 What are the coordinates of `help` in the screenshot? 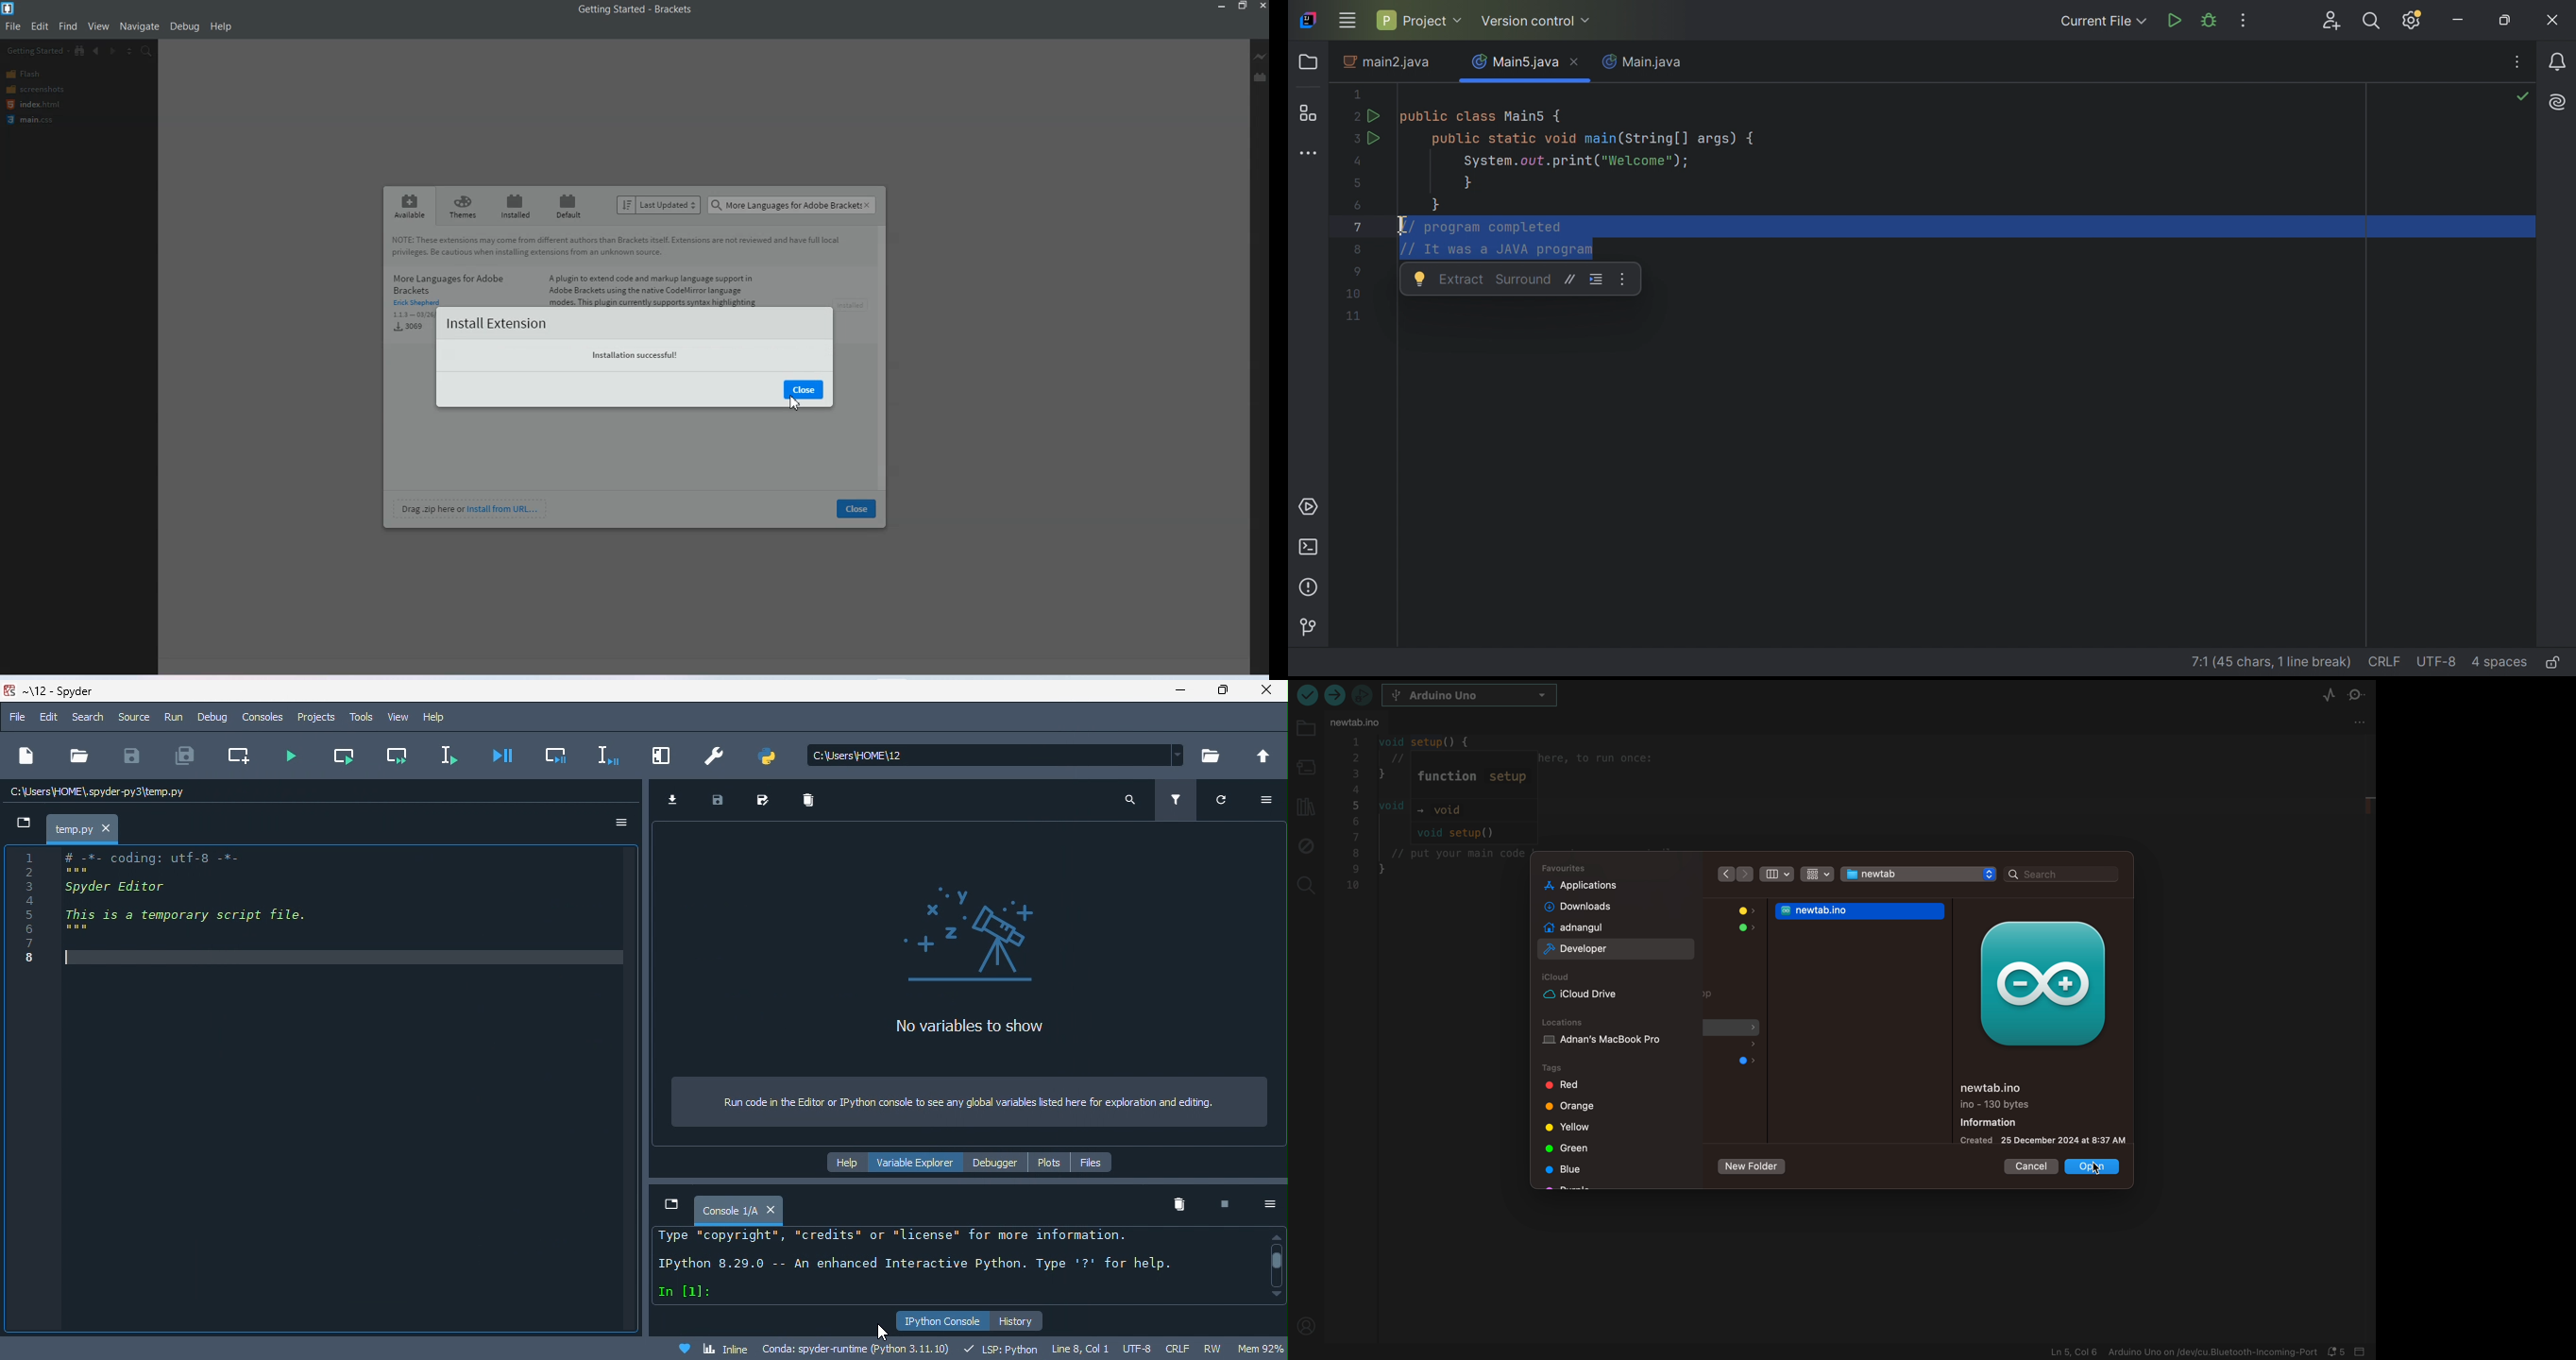 It's located at (444, 717).